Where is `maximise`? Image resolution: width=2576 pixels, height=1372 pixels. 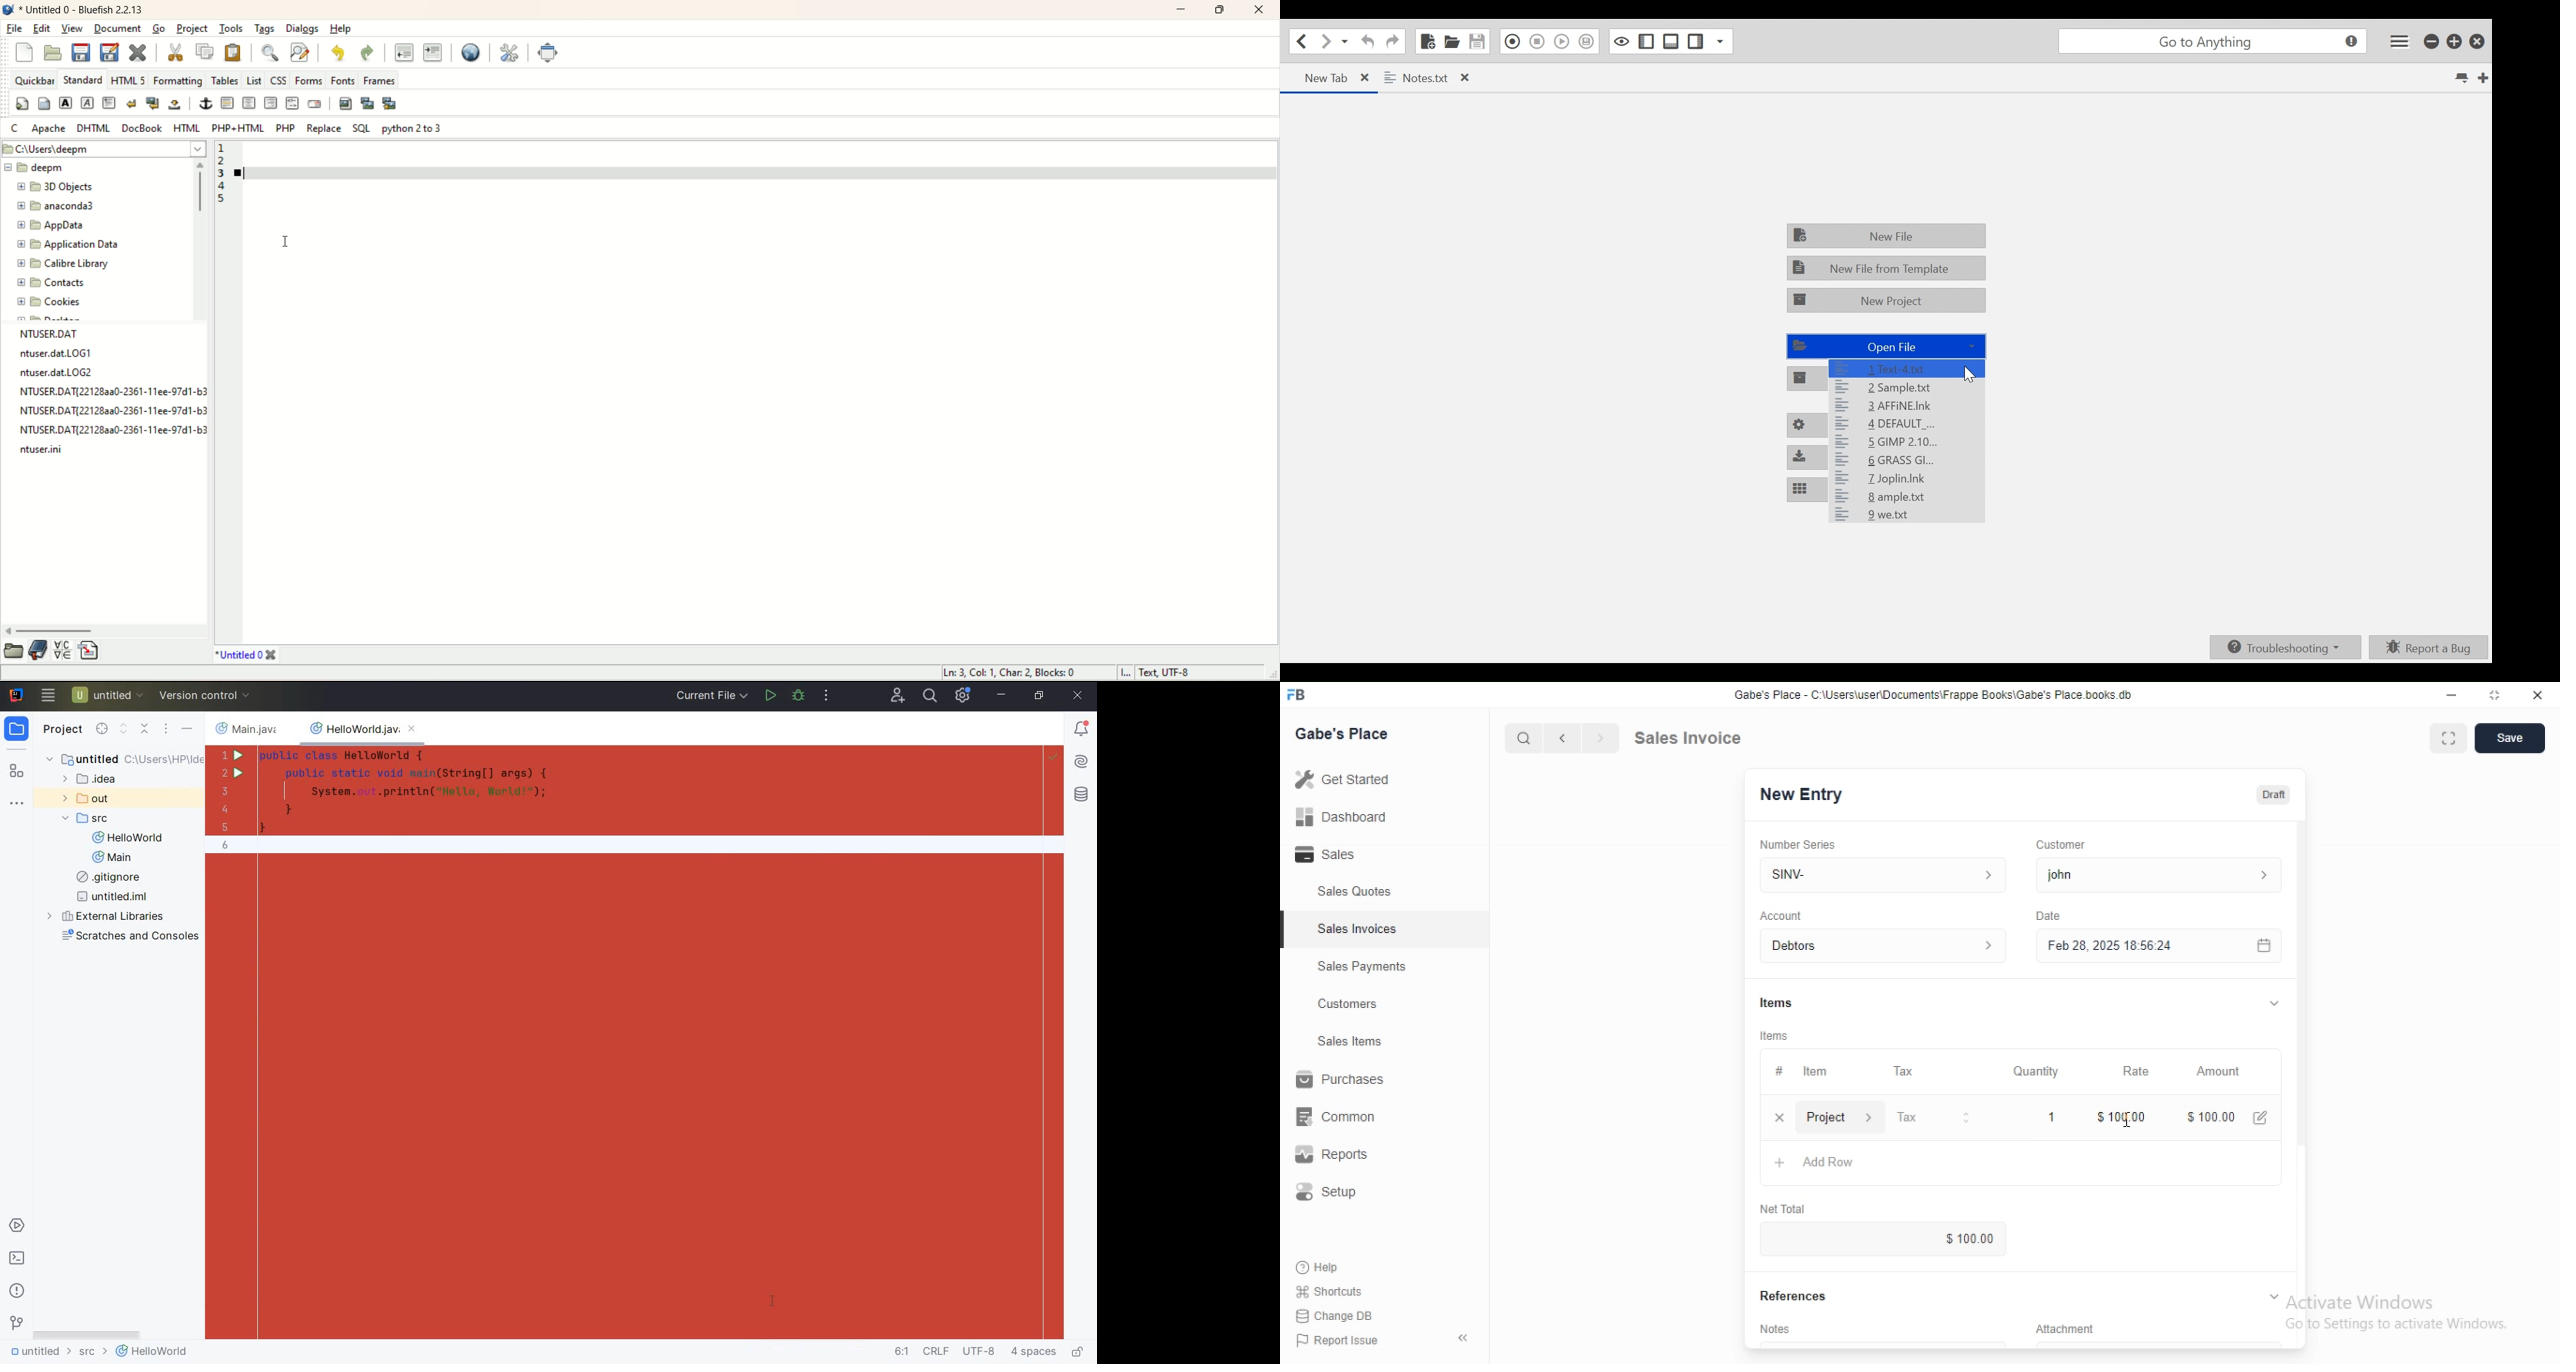
maximise is located at coordinates (2443, 736).